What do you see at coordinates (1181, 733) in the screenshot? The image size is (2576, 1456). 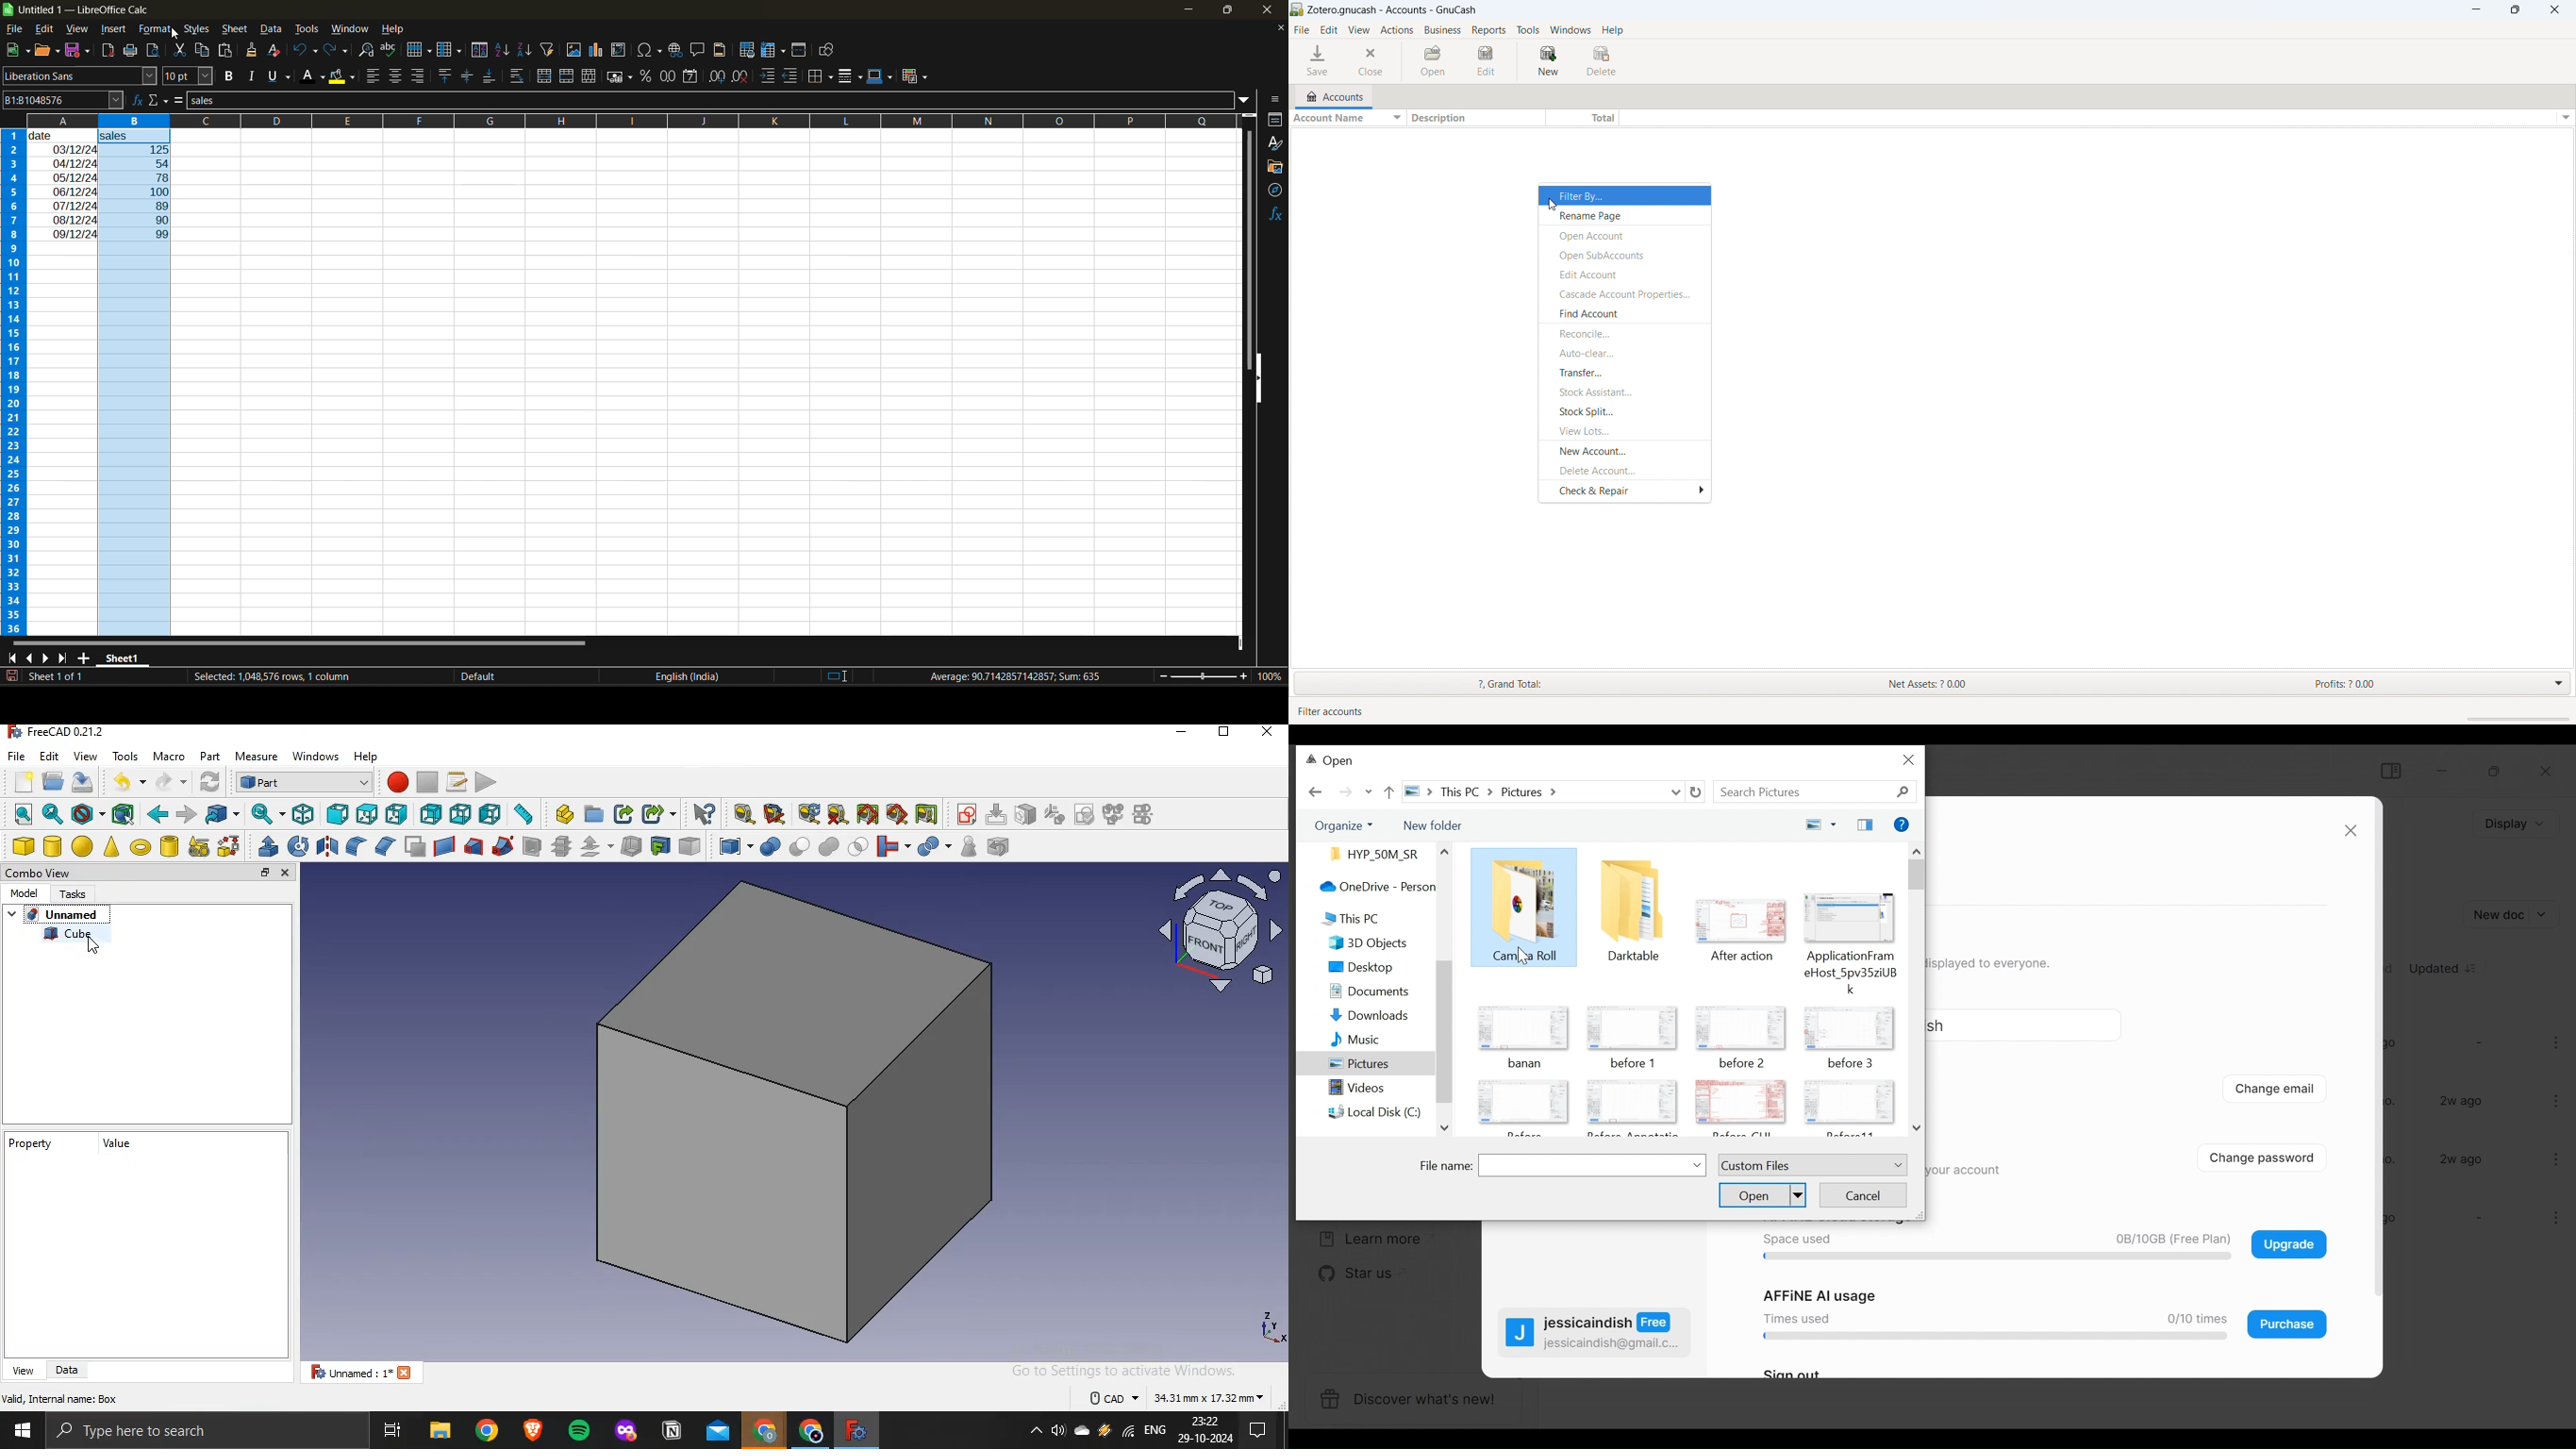 I see `minimize` at bounding box center [1181, 733].